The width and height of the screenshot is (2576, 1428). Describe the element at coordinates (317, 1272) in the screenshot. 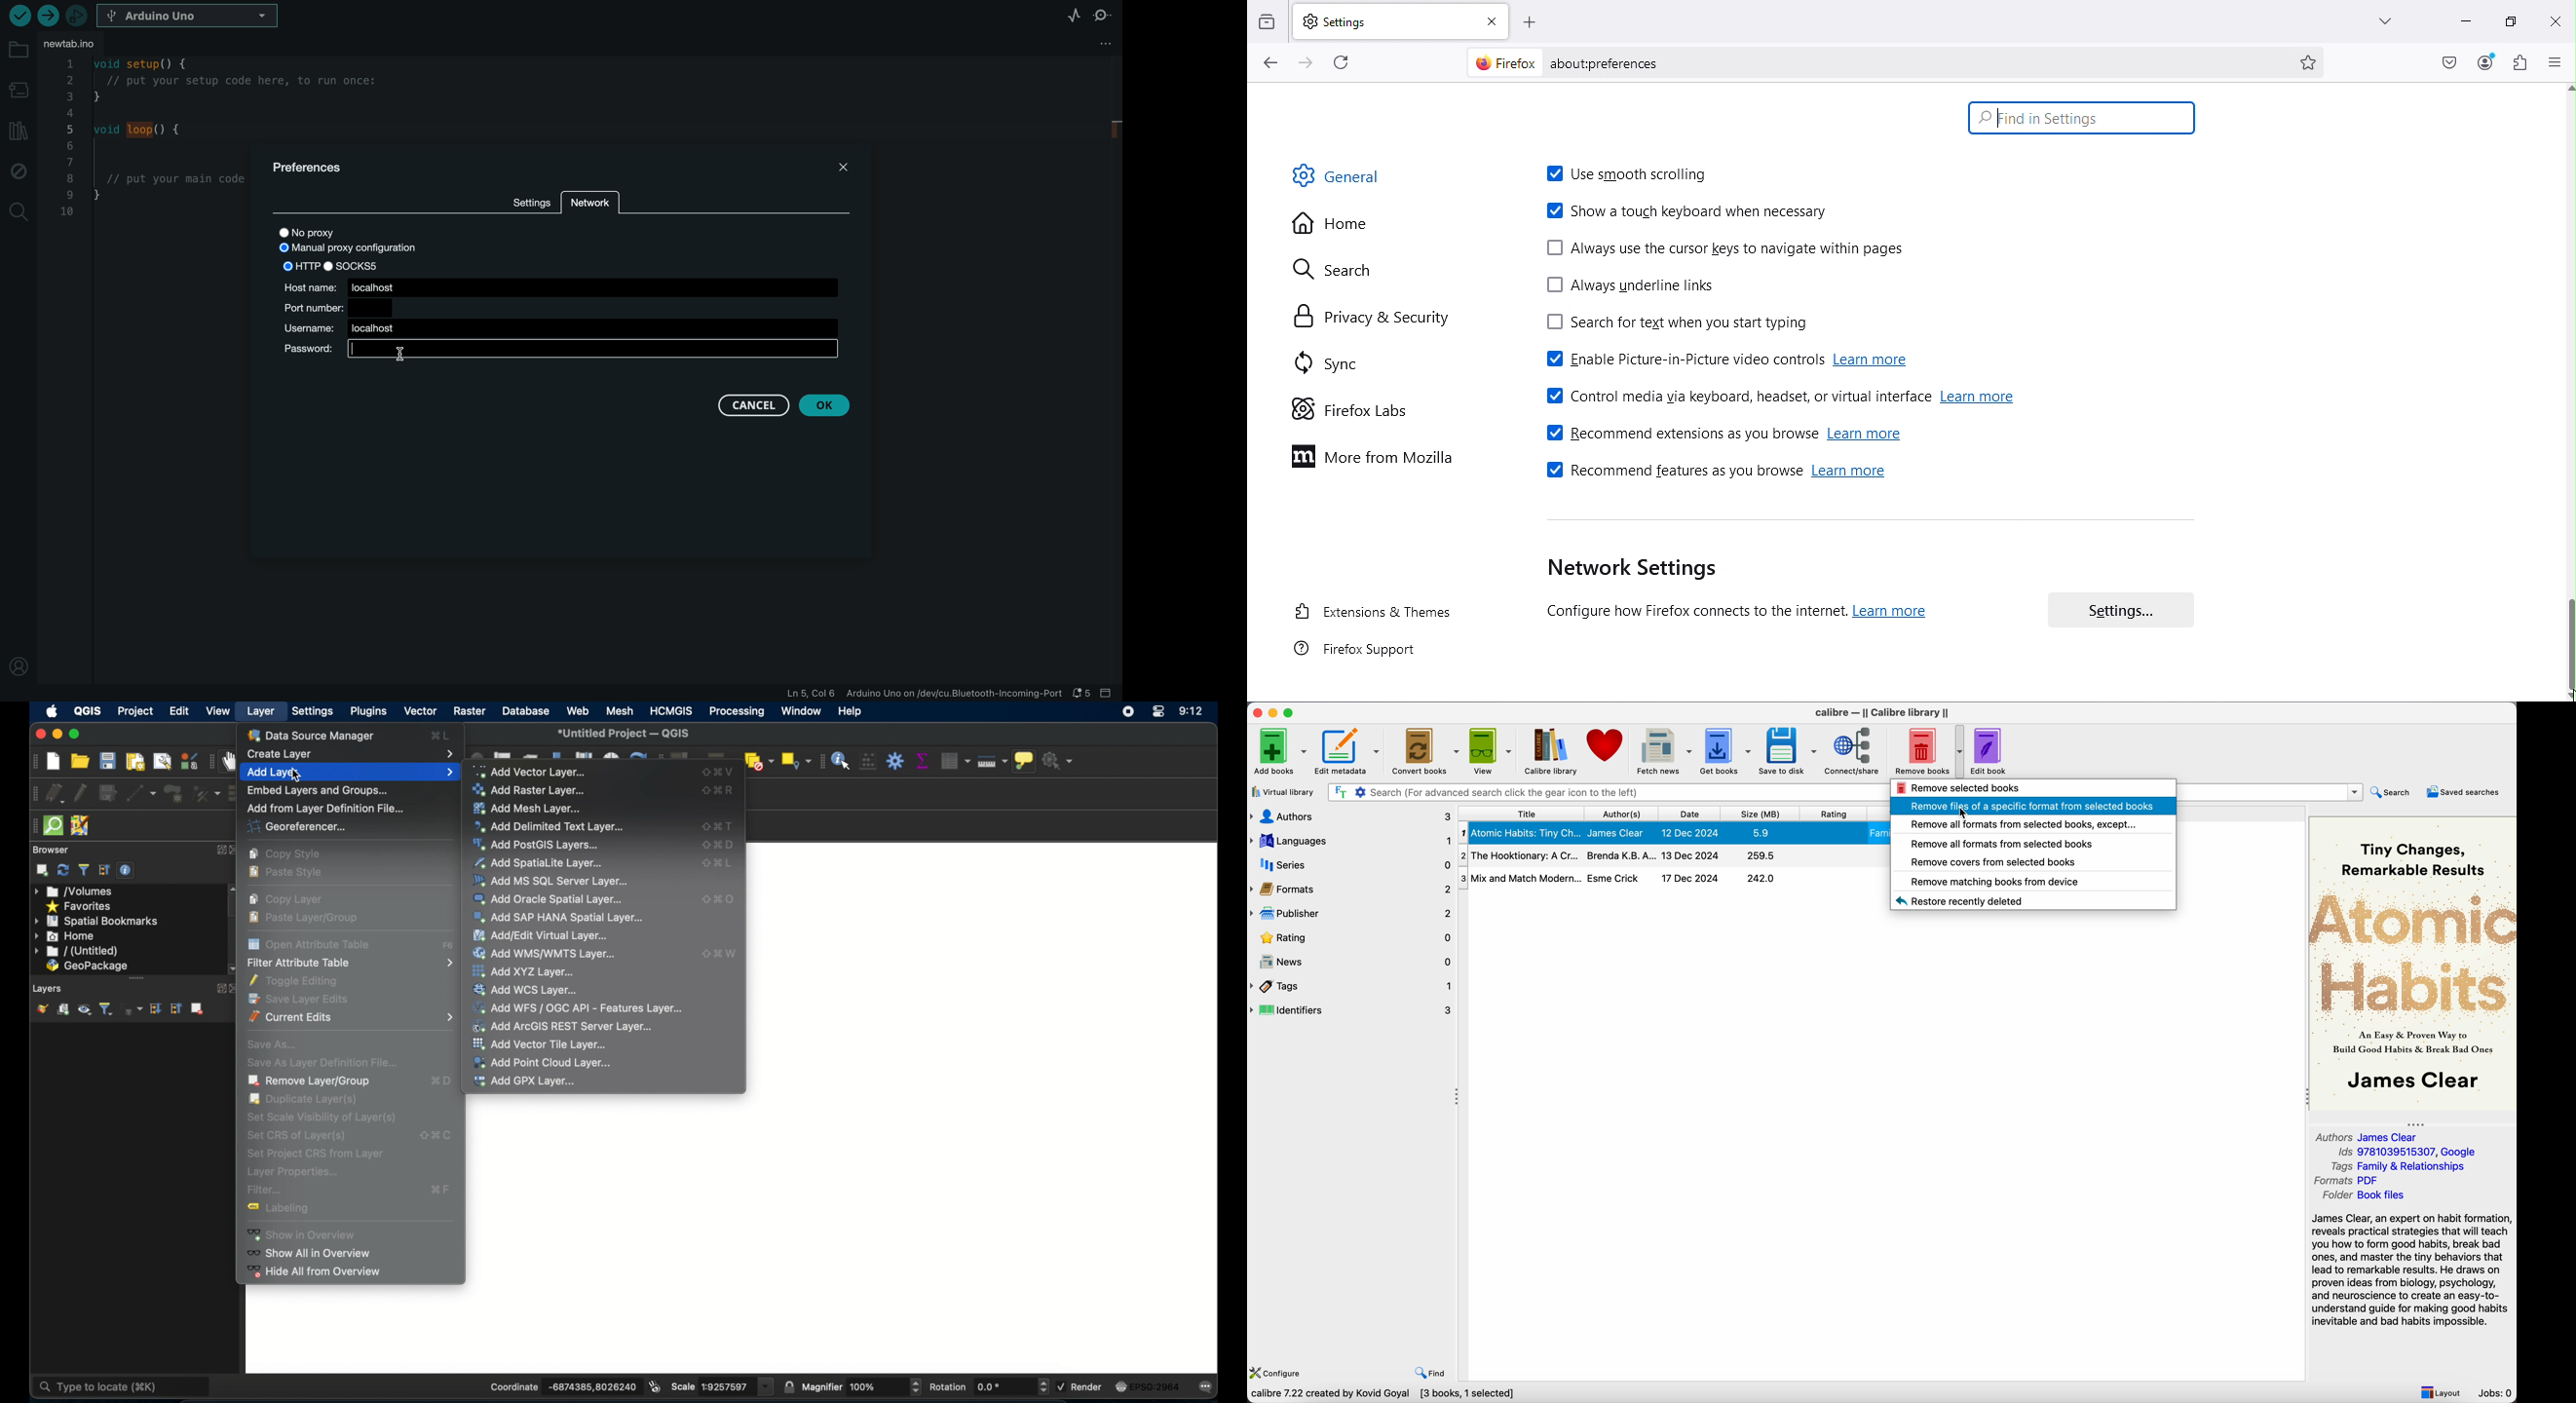

I see `Hide all from overview` at that location.